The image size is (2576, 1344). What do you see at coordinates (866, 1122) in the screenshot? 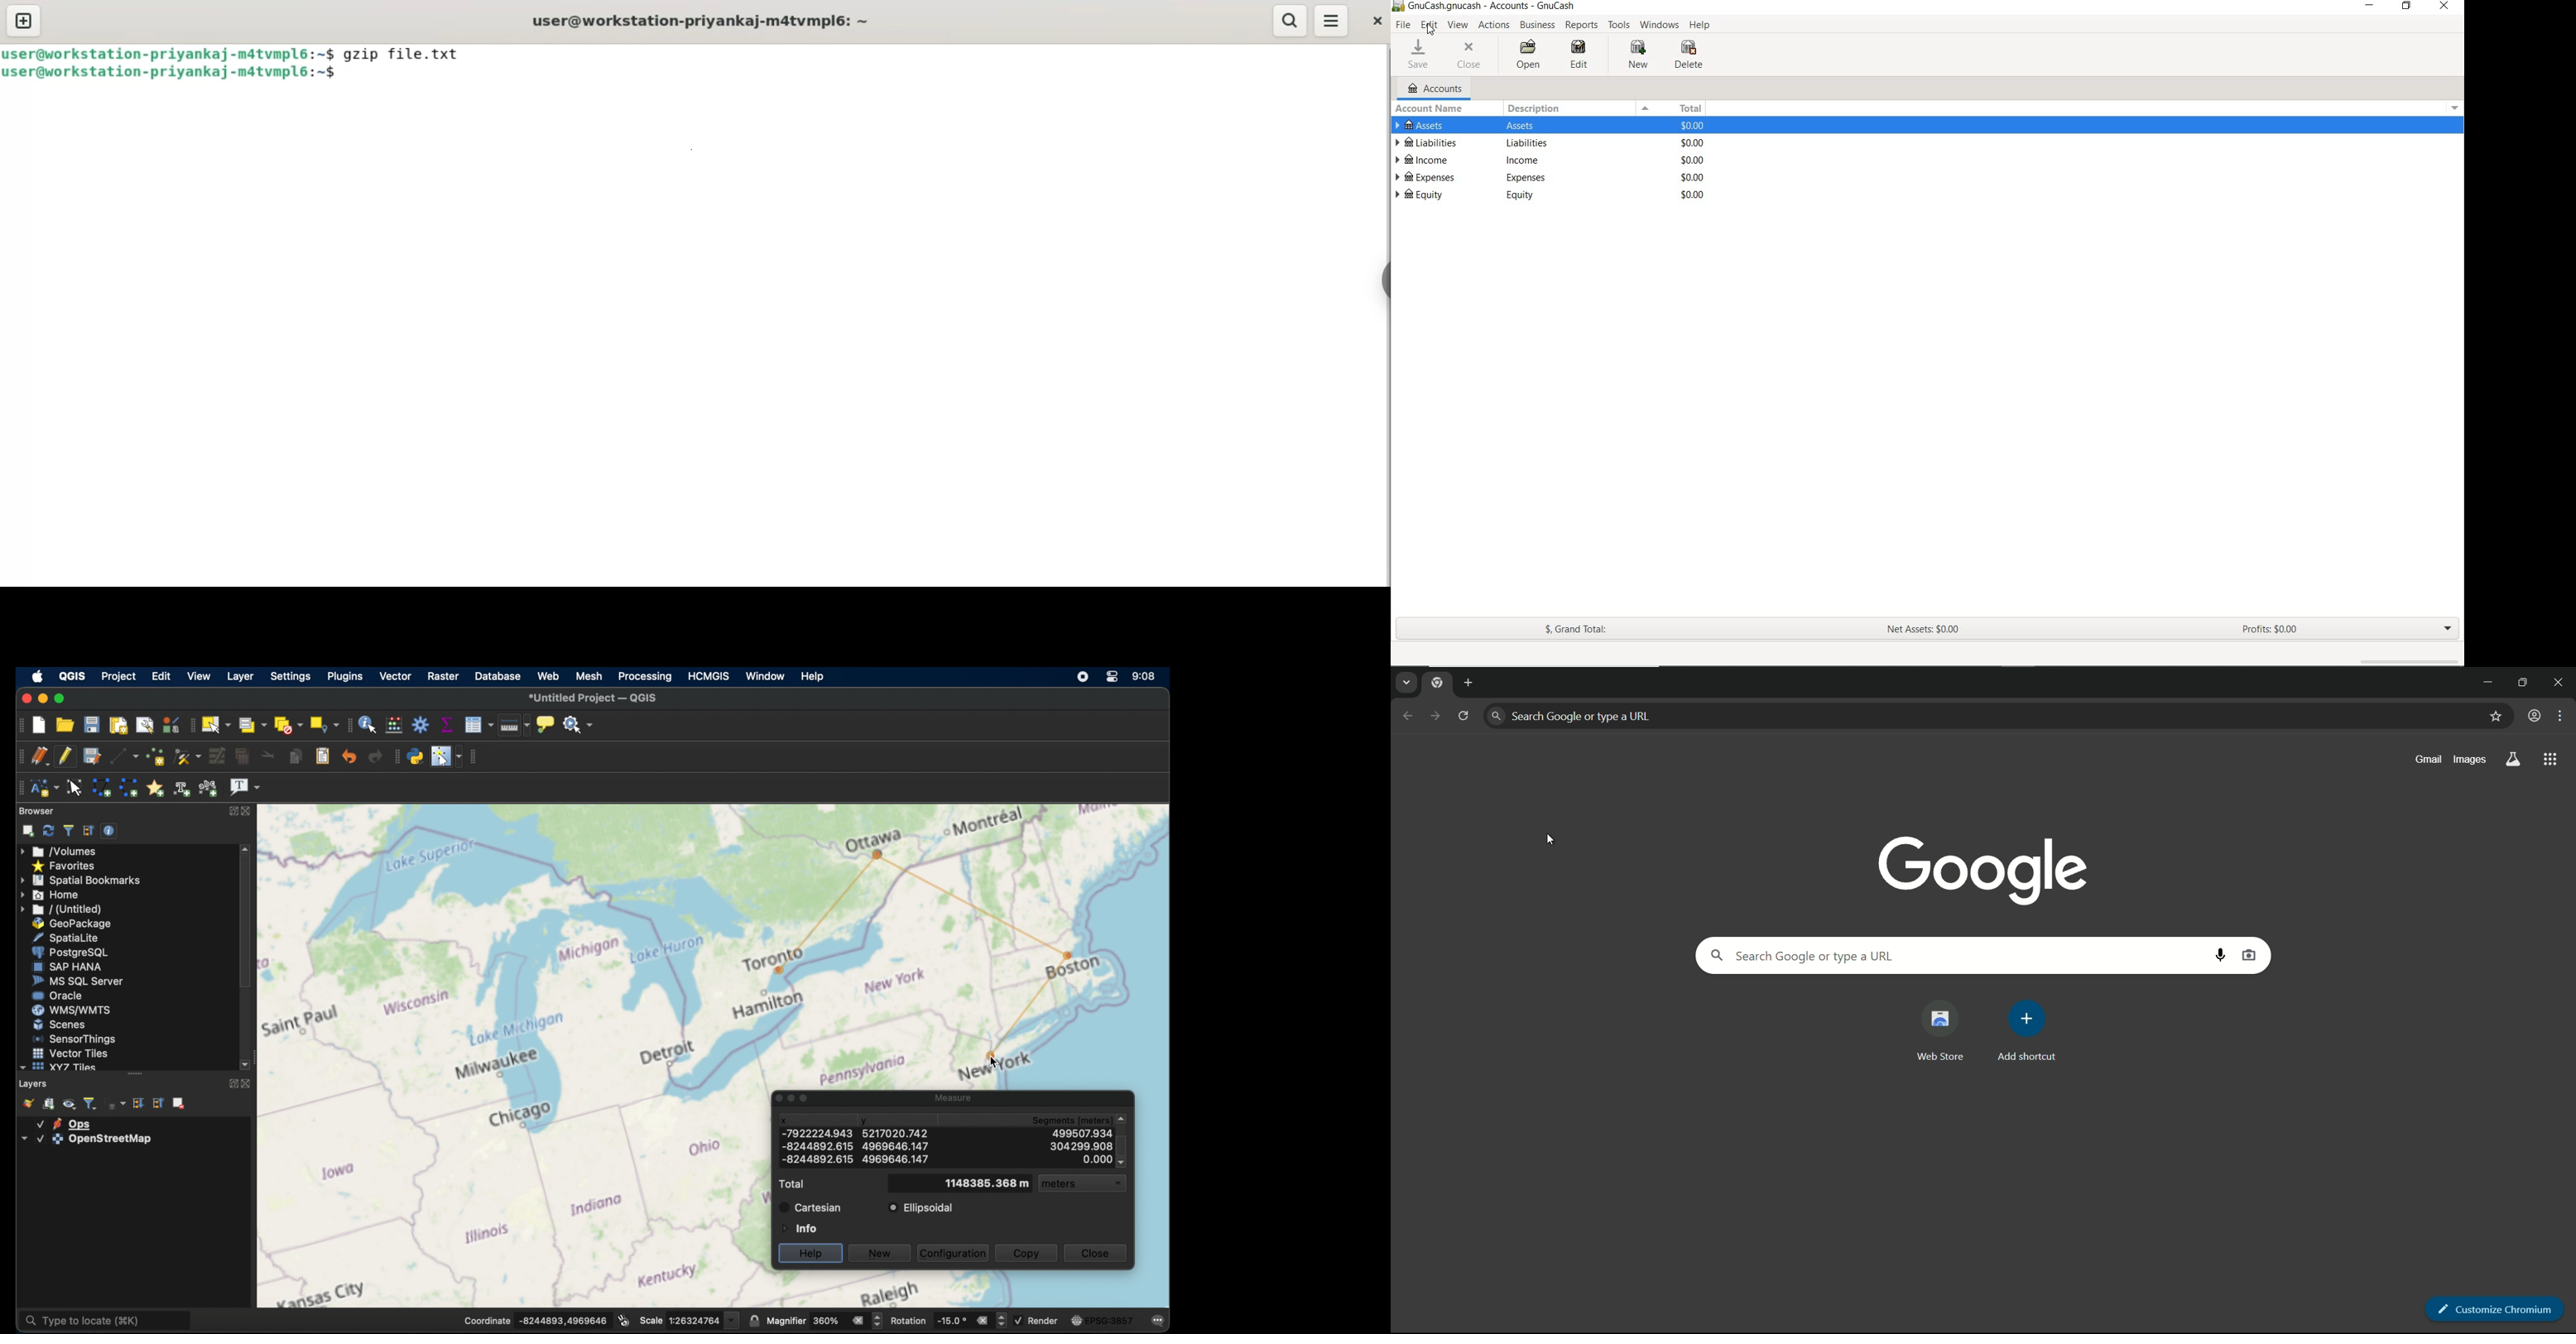
I see `y` at bounding box center [866, 1122].